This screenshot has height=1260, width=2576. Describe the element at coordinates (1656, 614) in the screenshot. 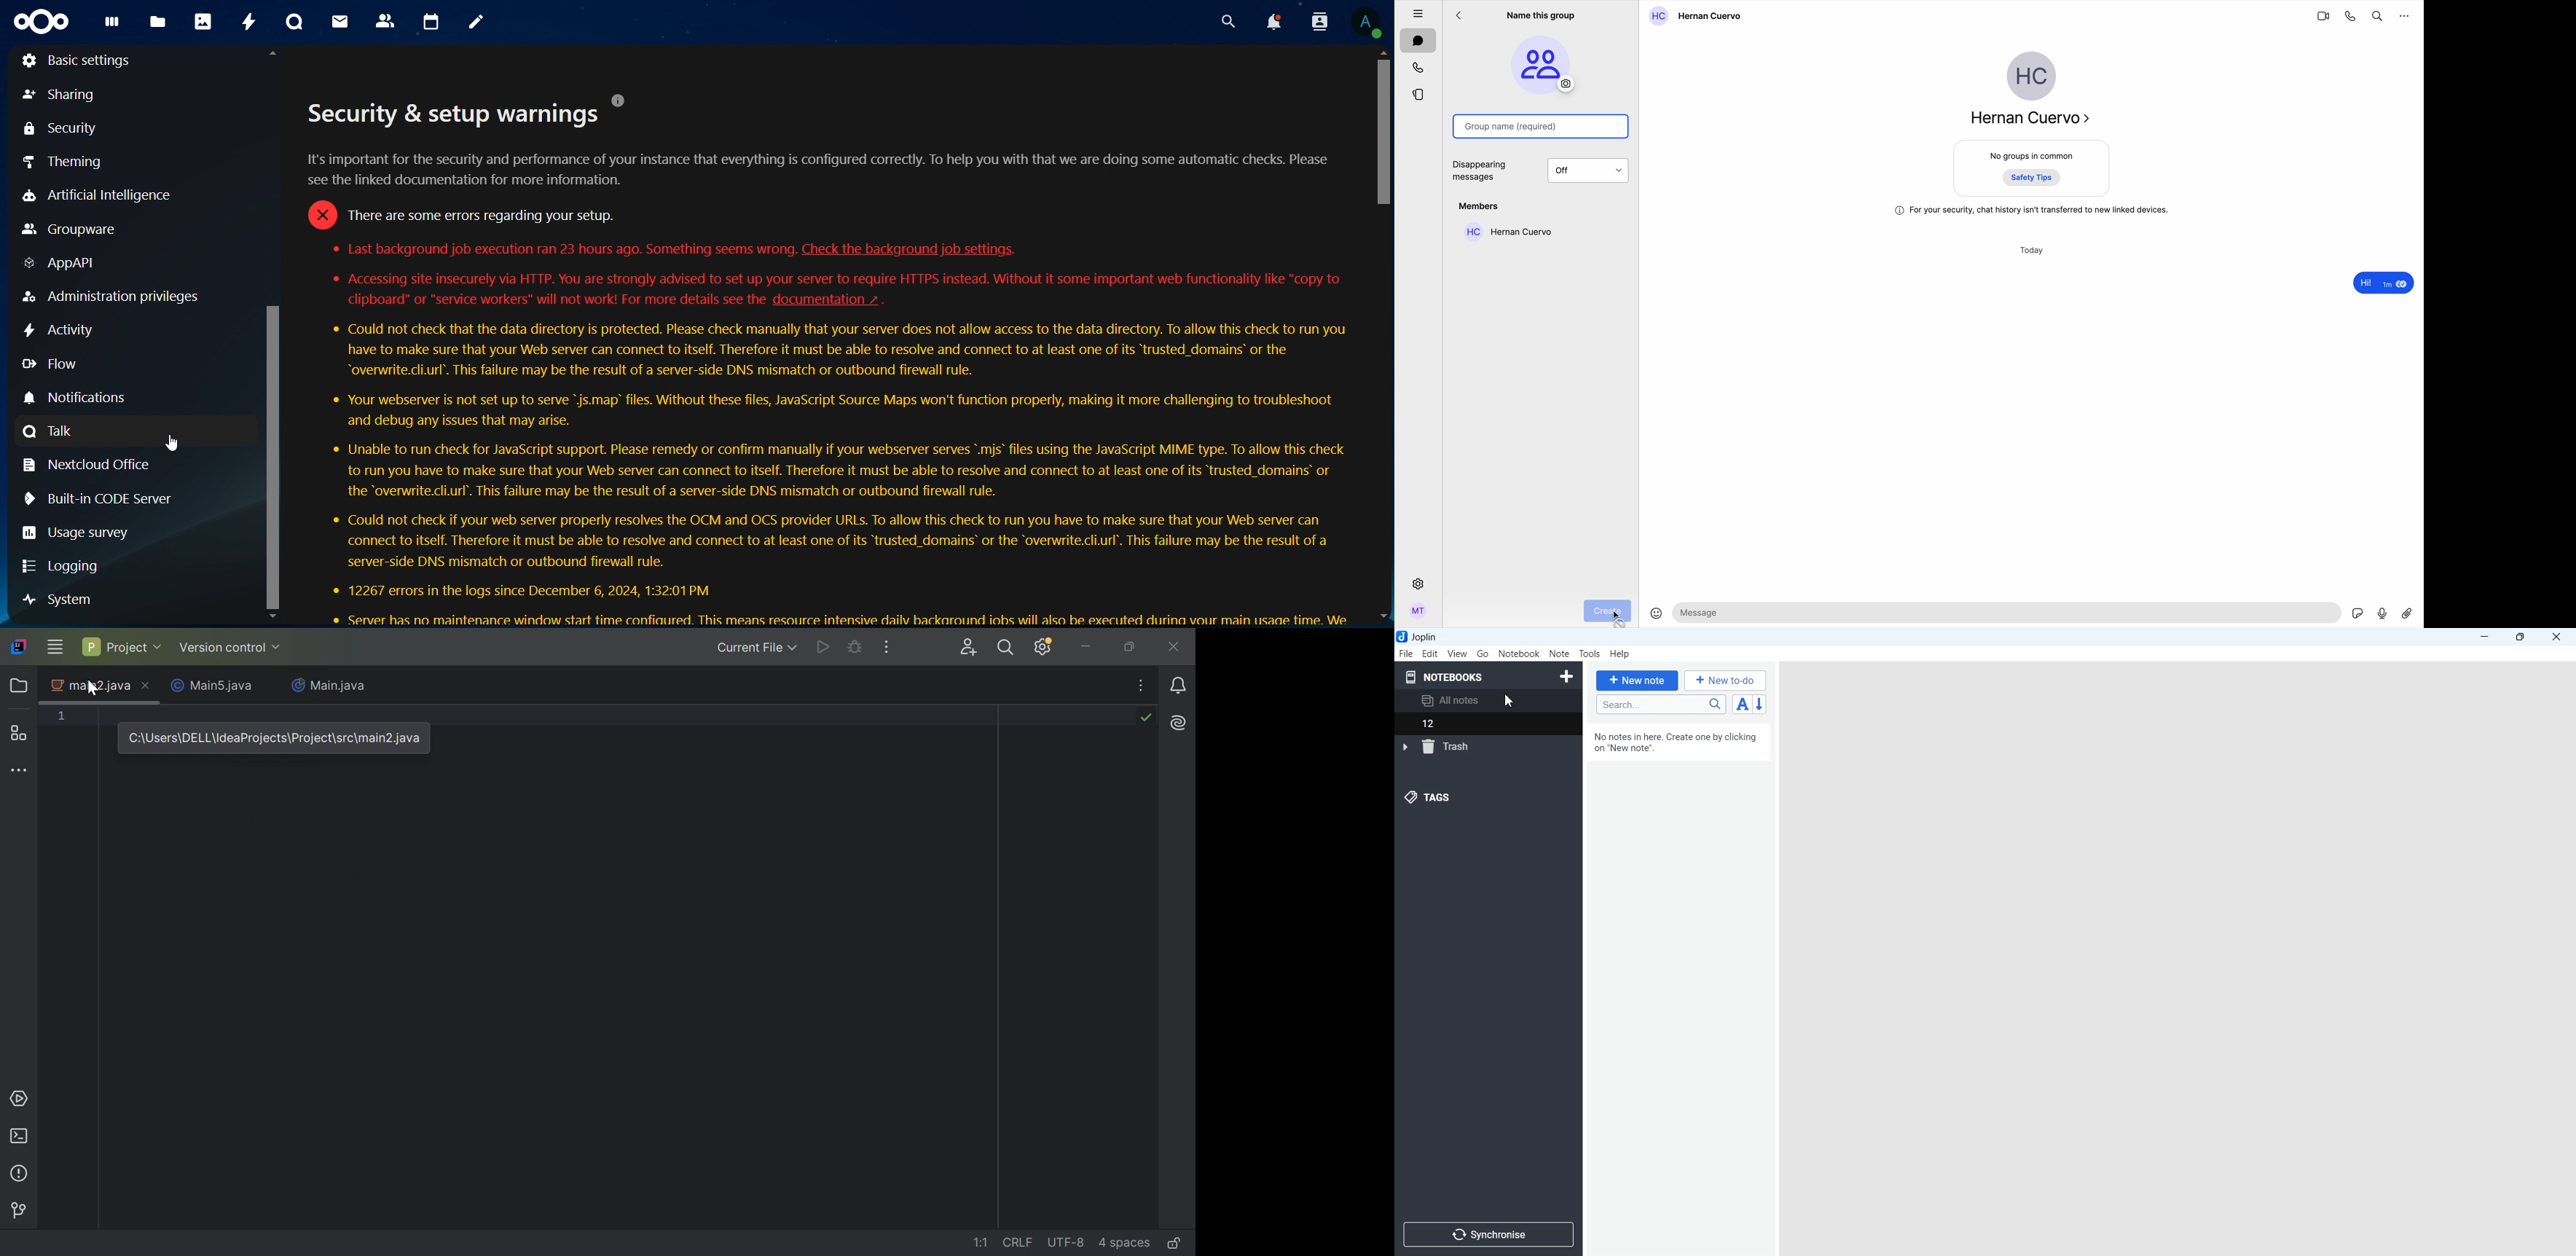

I see `emoji` at that location.